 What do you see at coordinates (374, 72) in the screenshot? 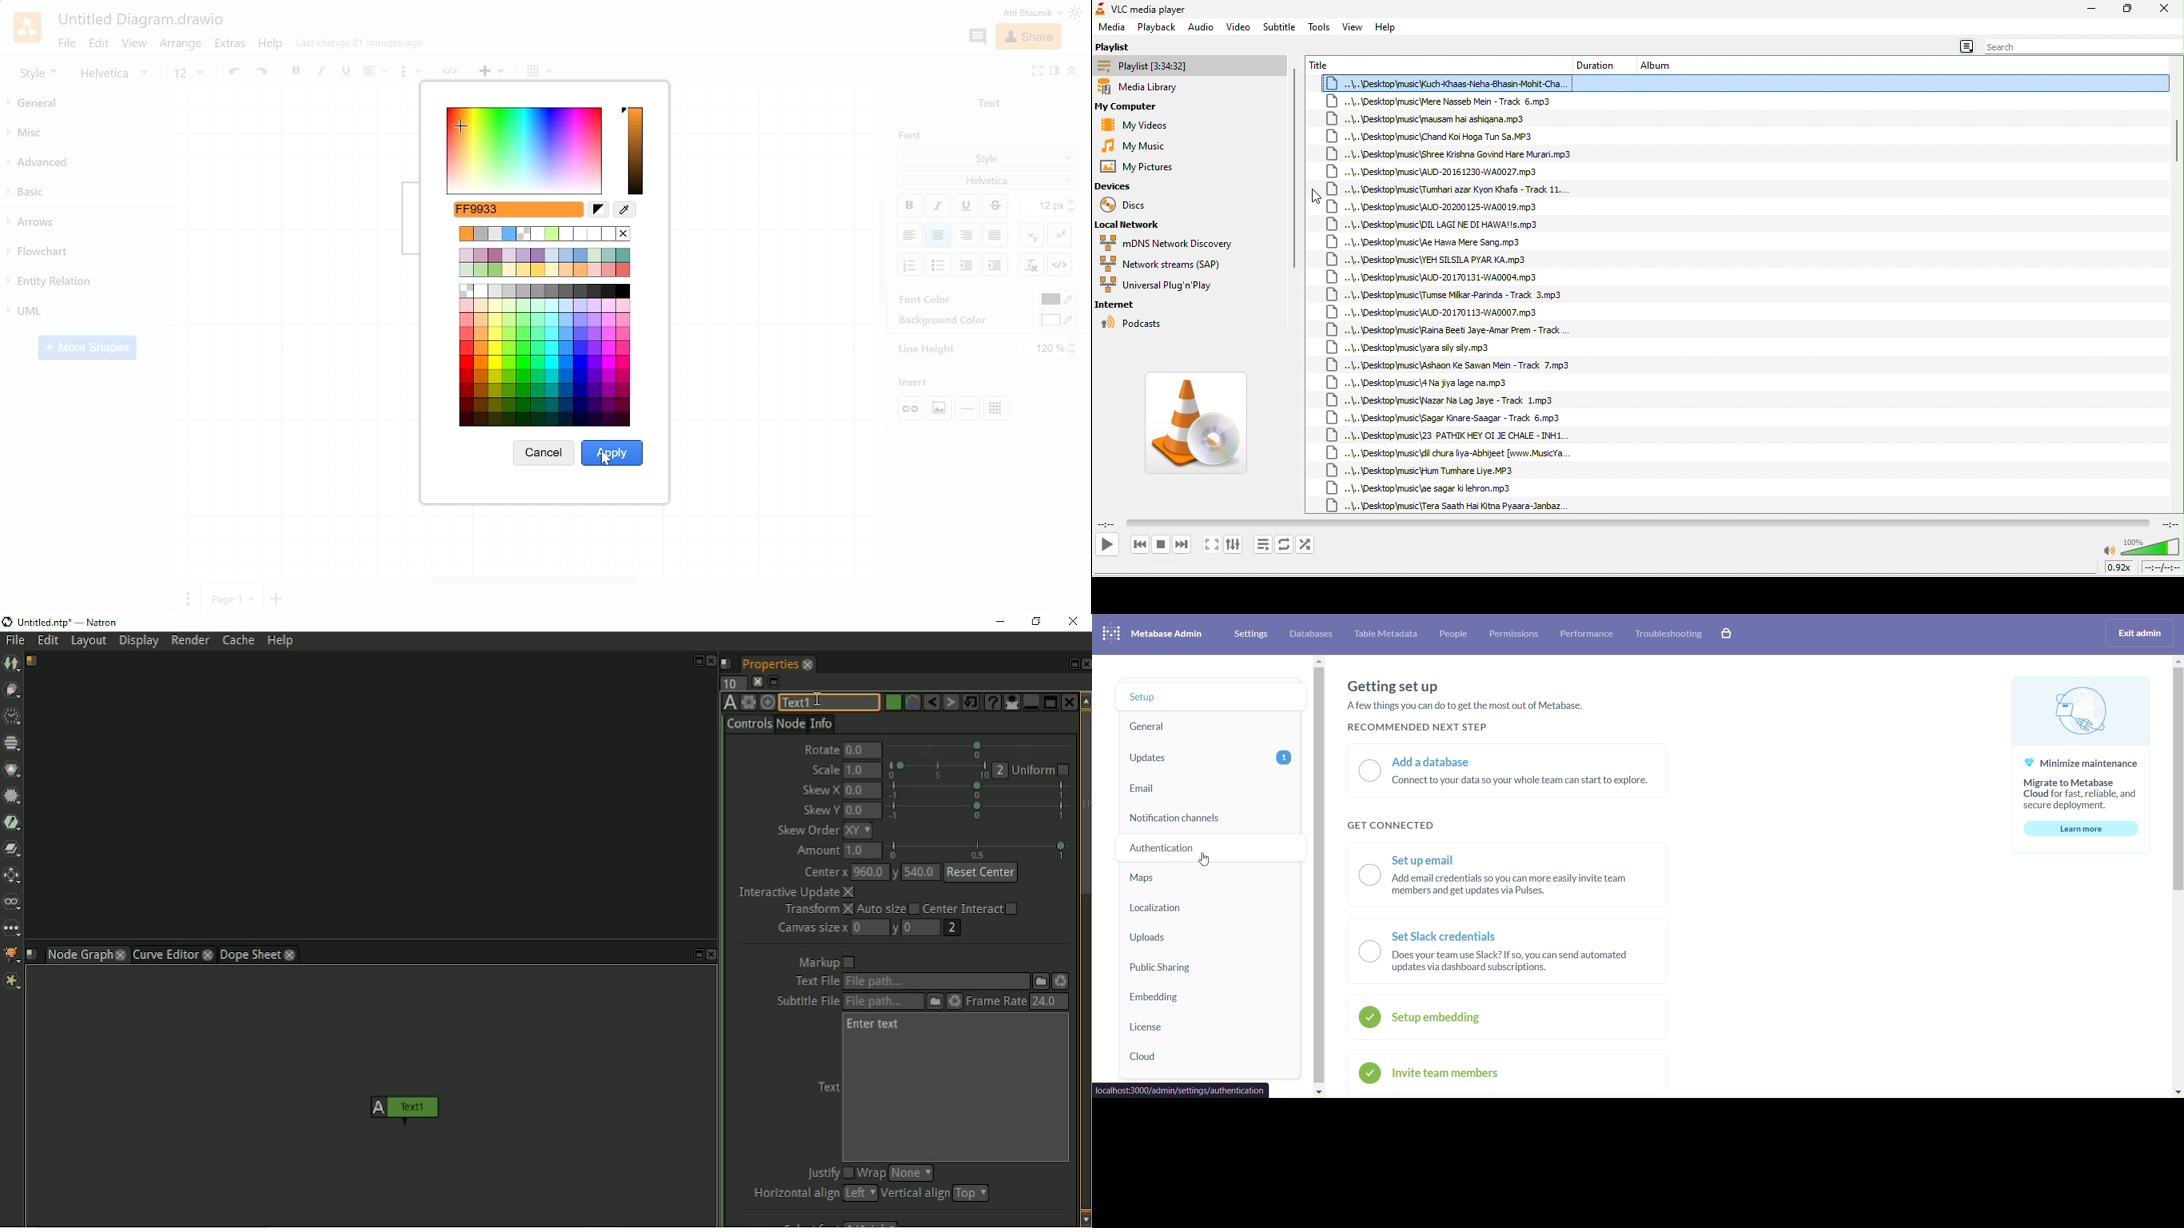
I see `align` at bounding box center [374, 72].